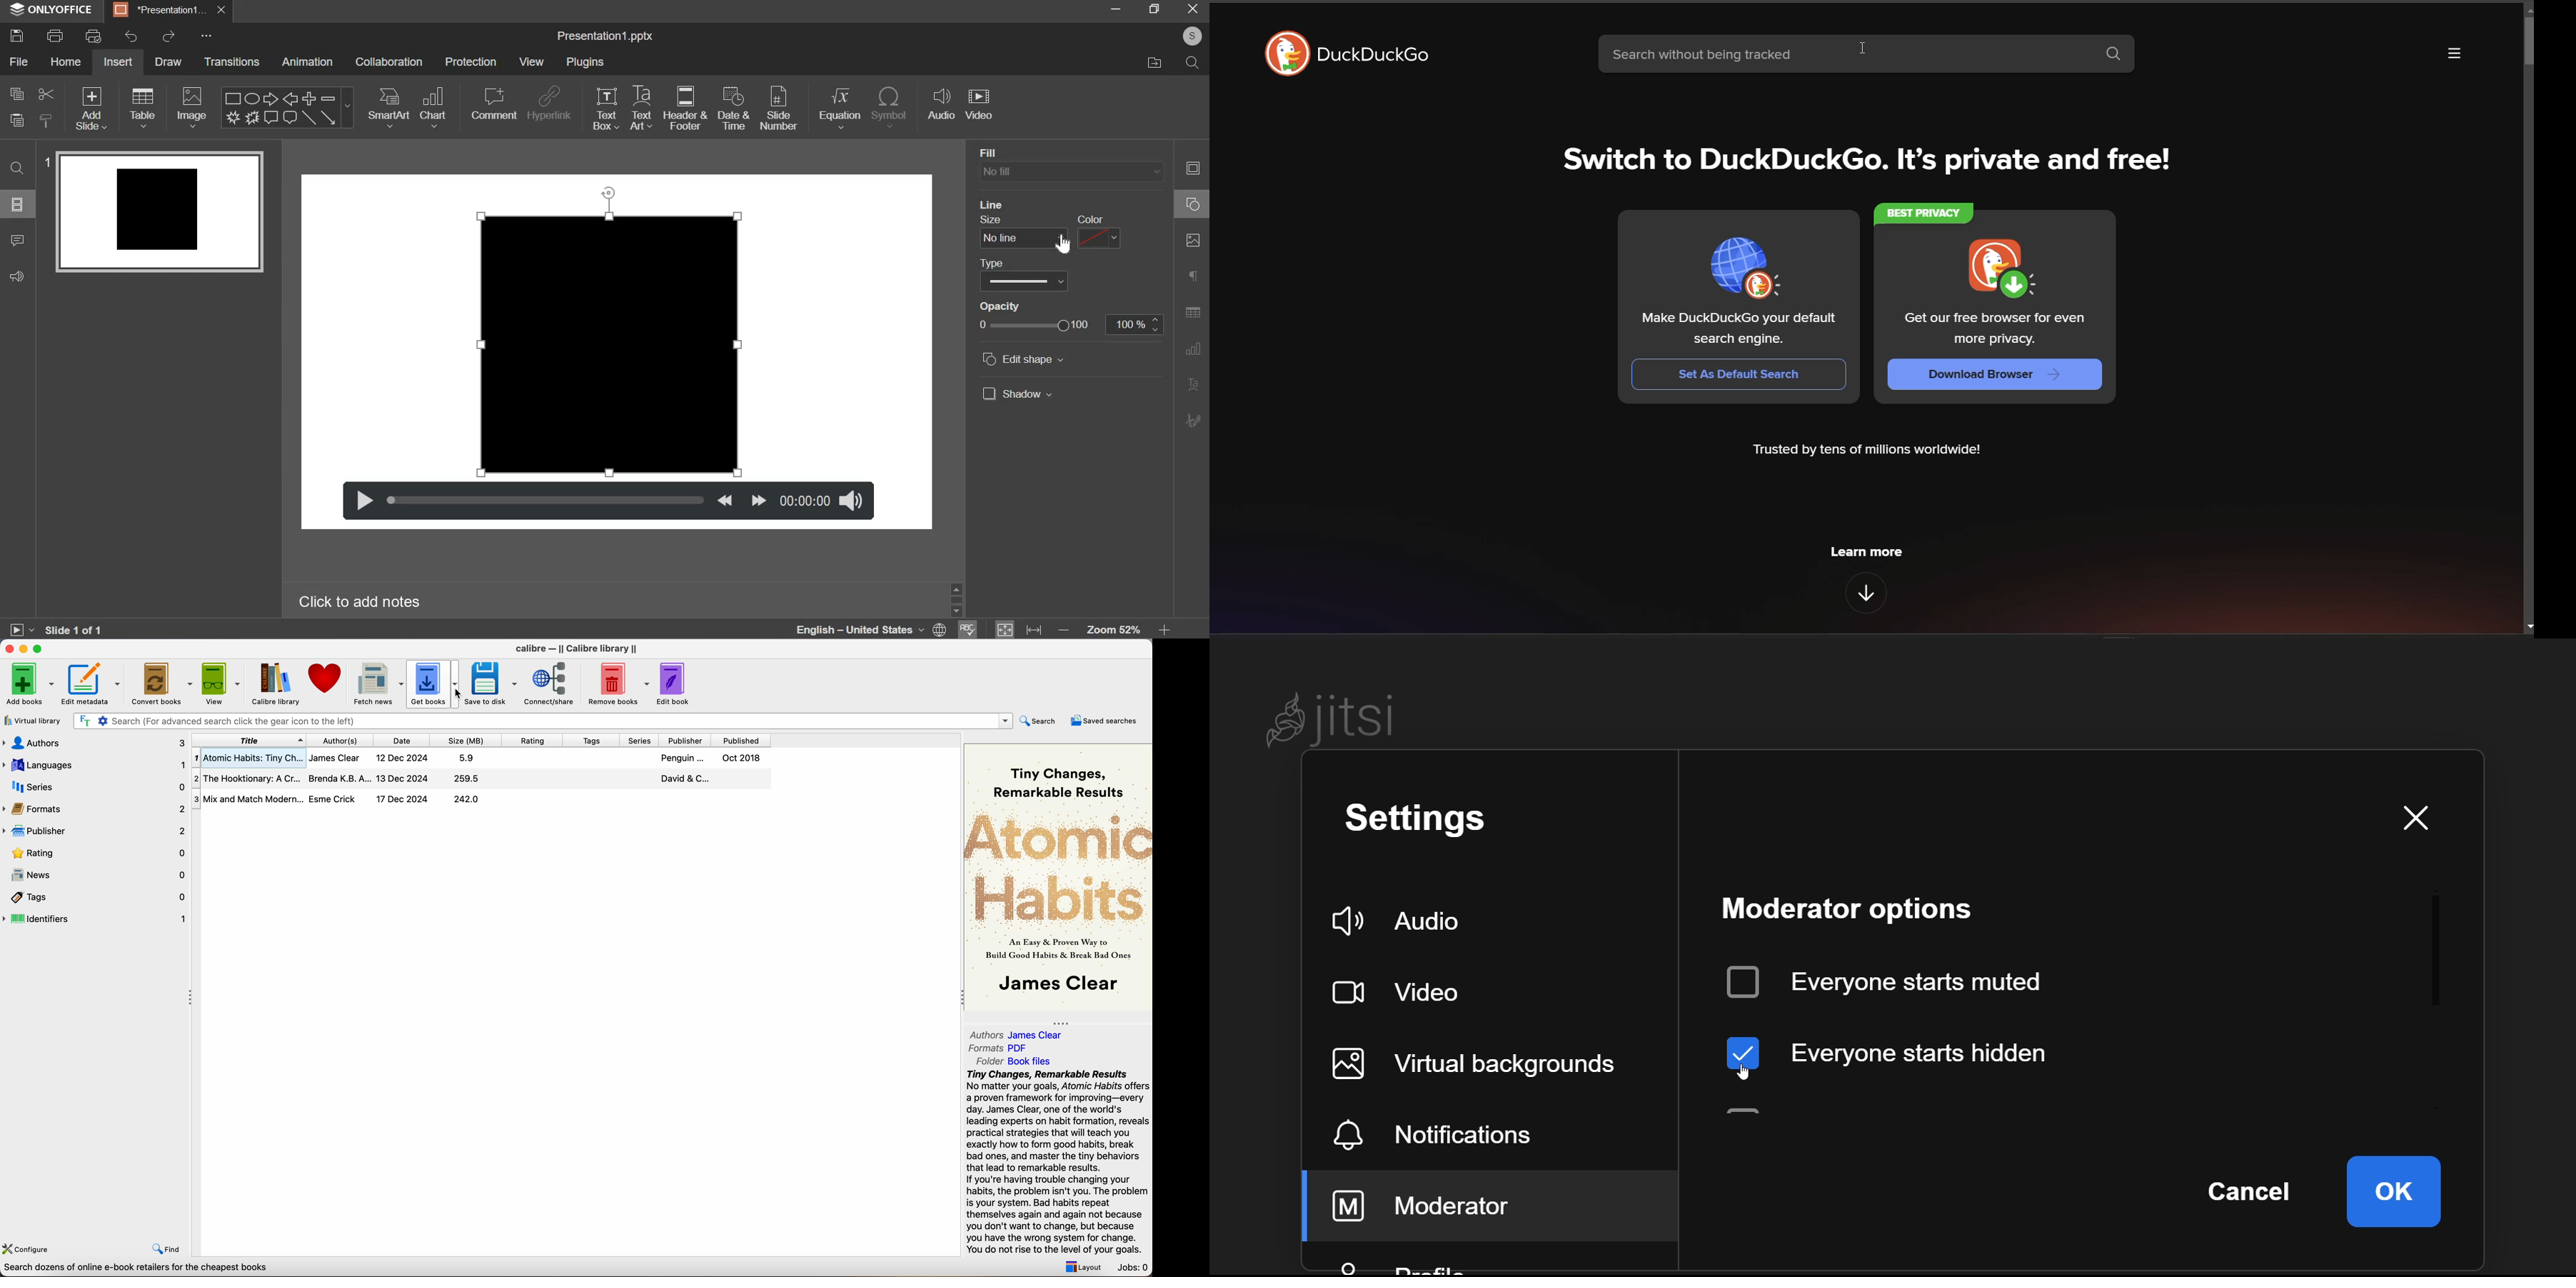  Describe the element at coordinates (998, 238) in the screenshot. I see `line width` at that location.